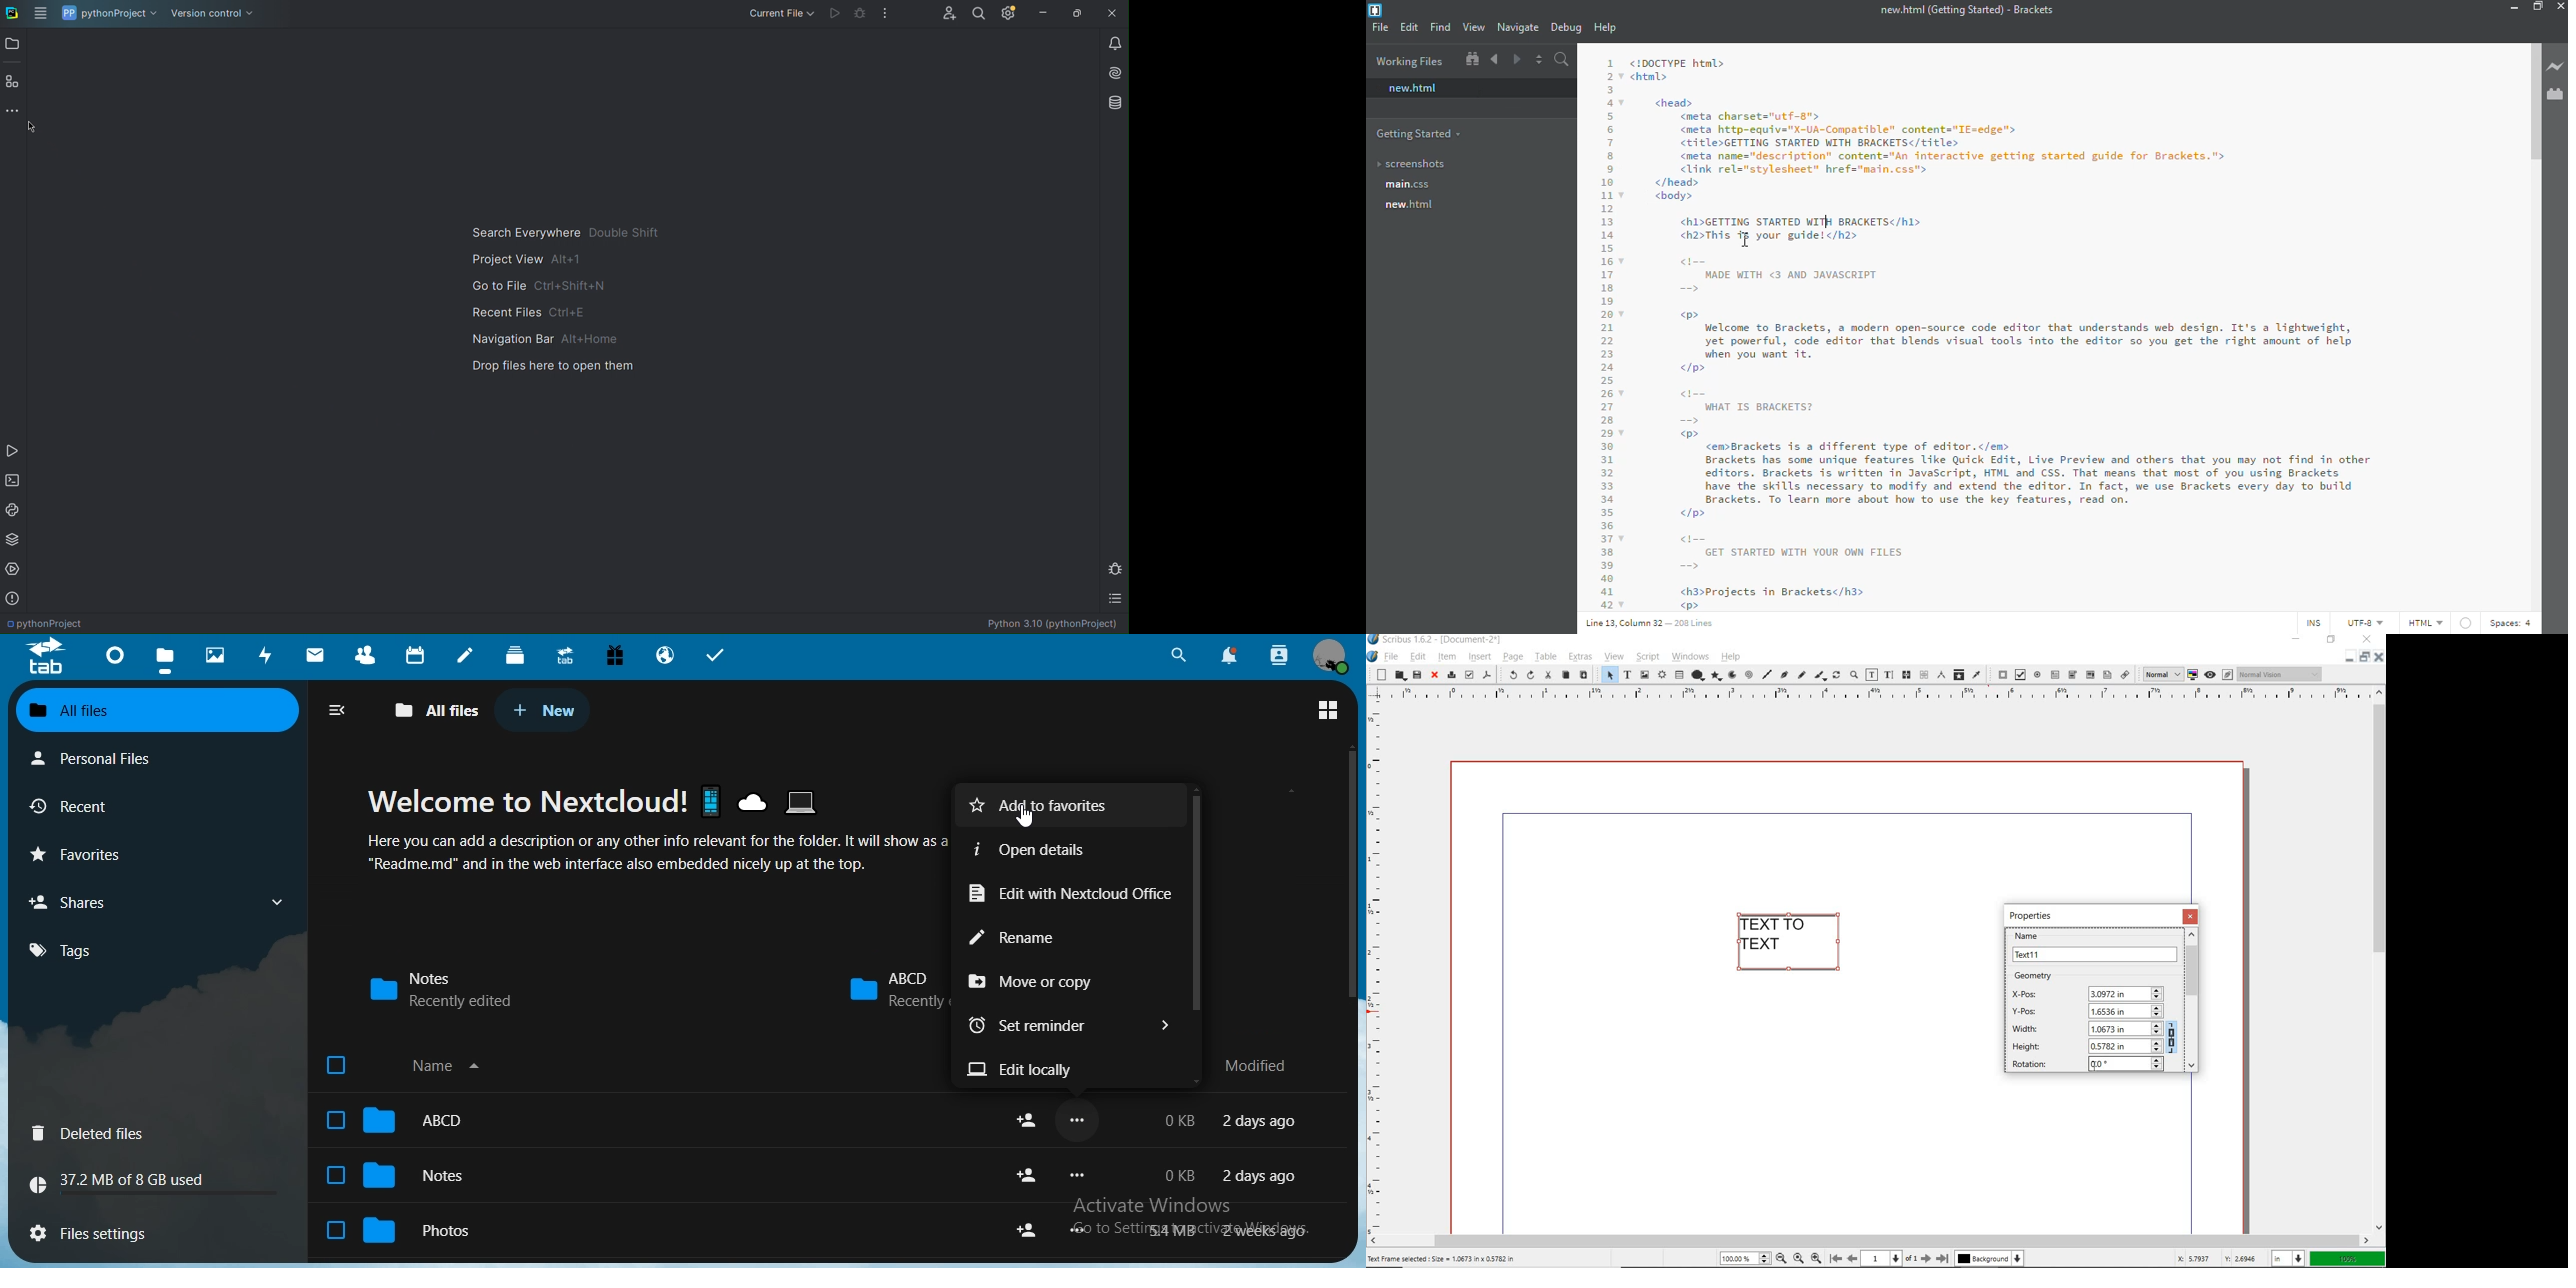 The width and height of the screenshot is (2576, 1288). What do you see at coordinates (1959, 674) in the screenshot?
I see `copy item properties` at bounding box center [1959, 674].